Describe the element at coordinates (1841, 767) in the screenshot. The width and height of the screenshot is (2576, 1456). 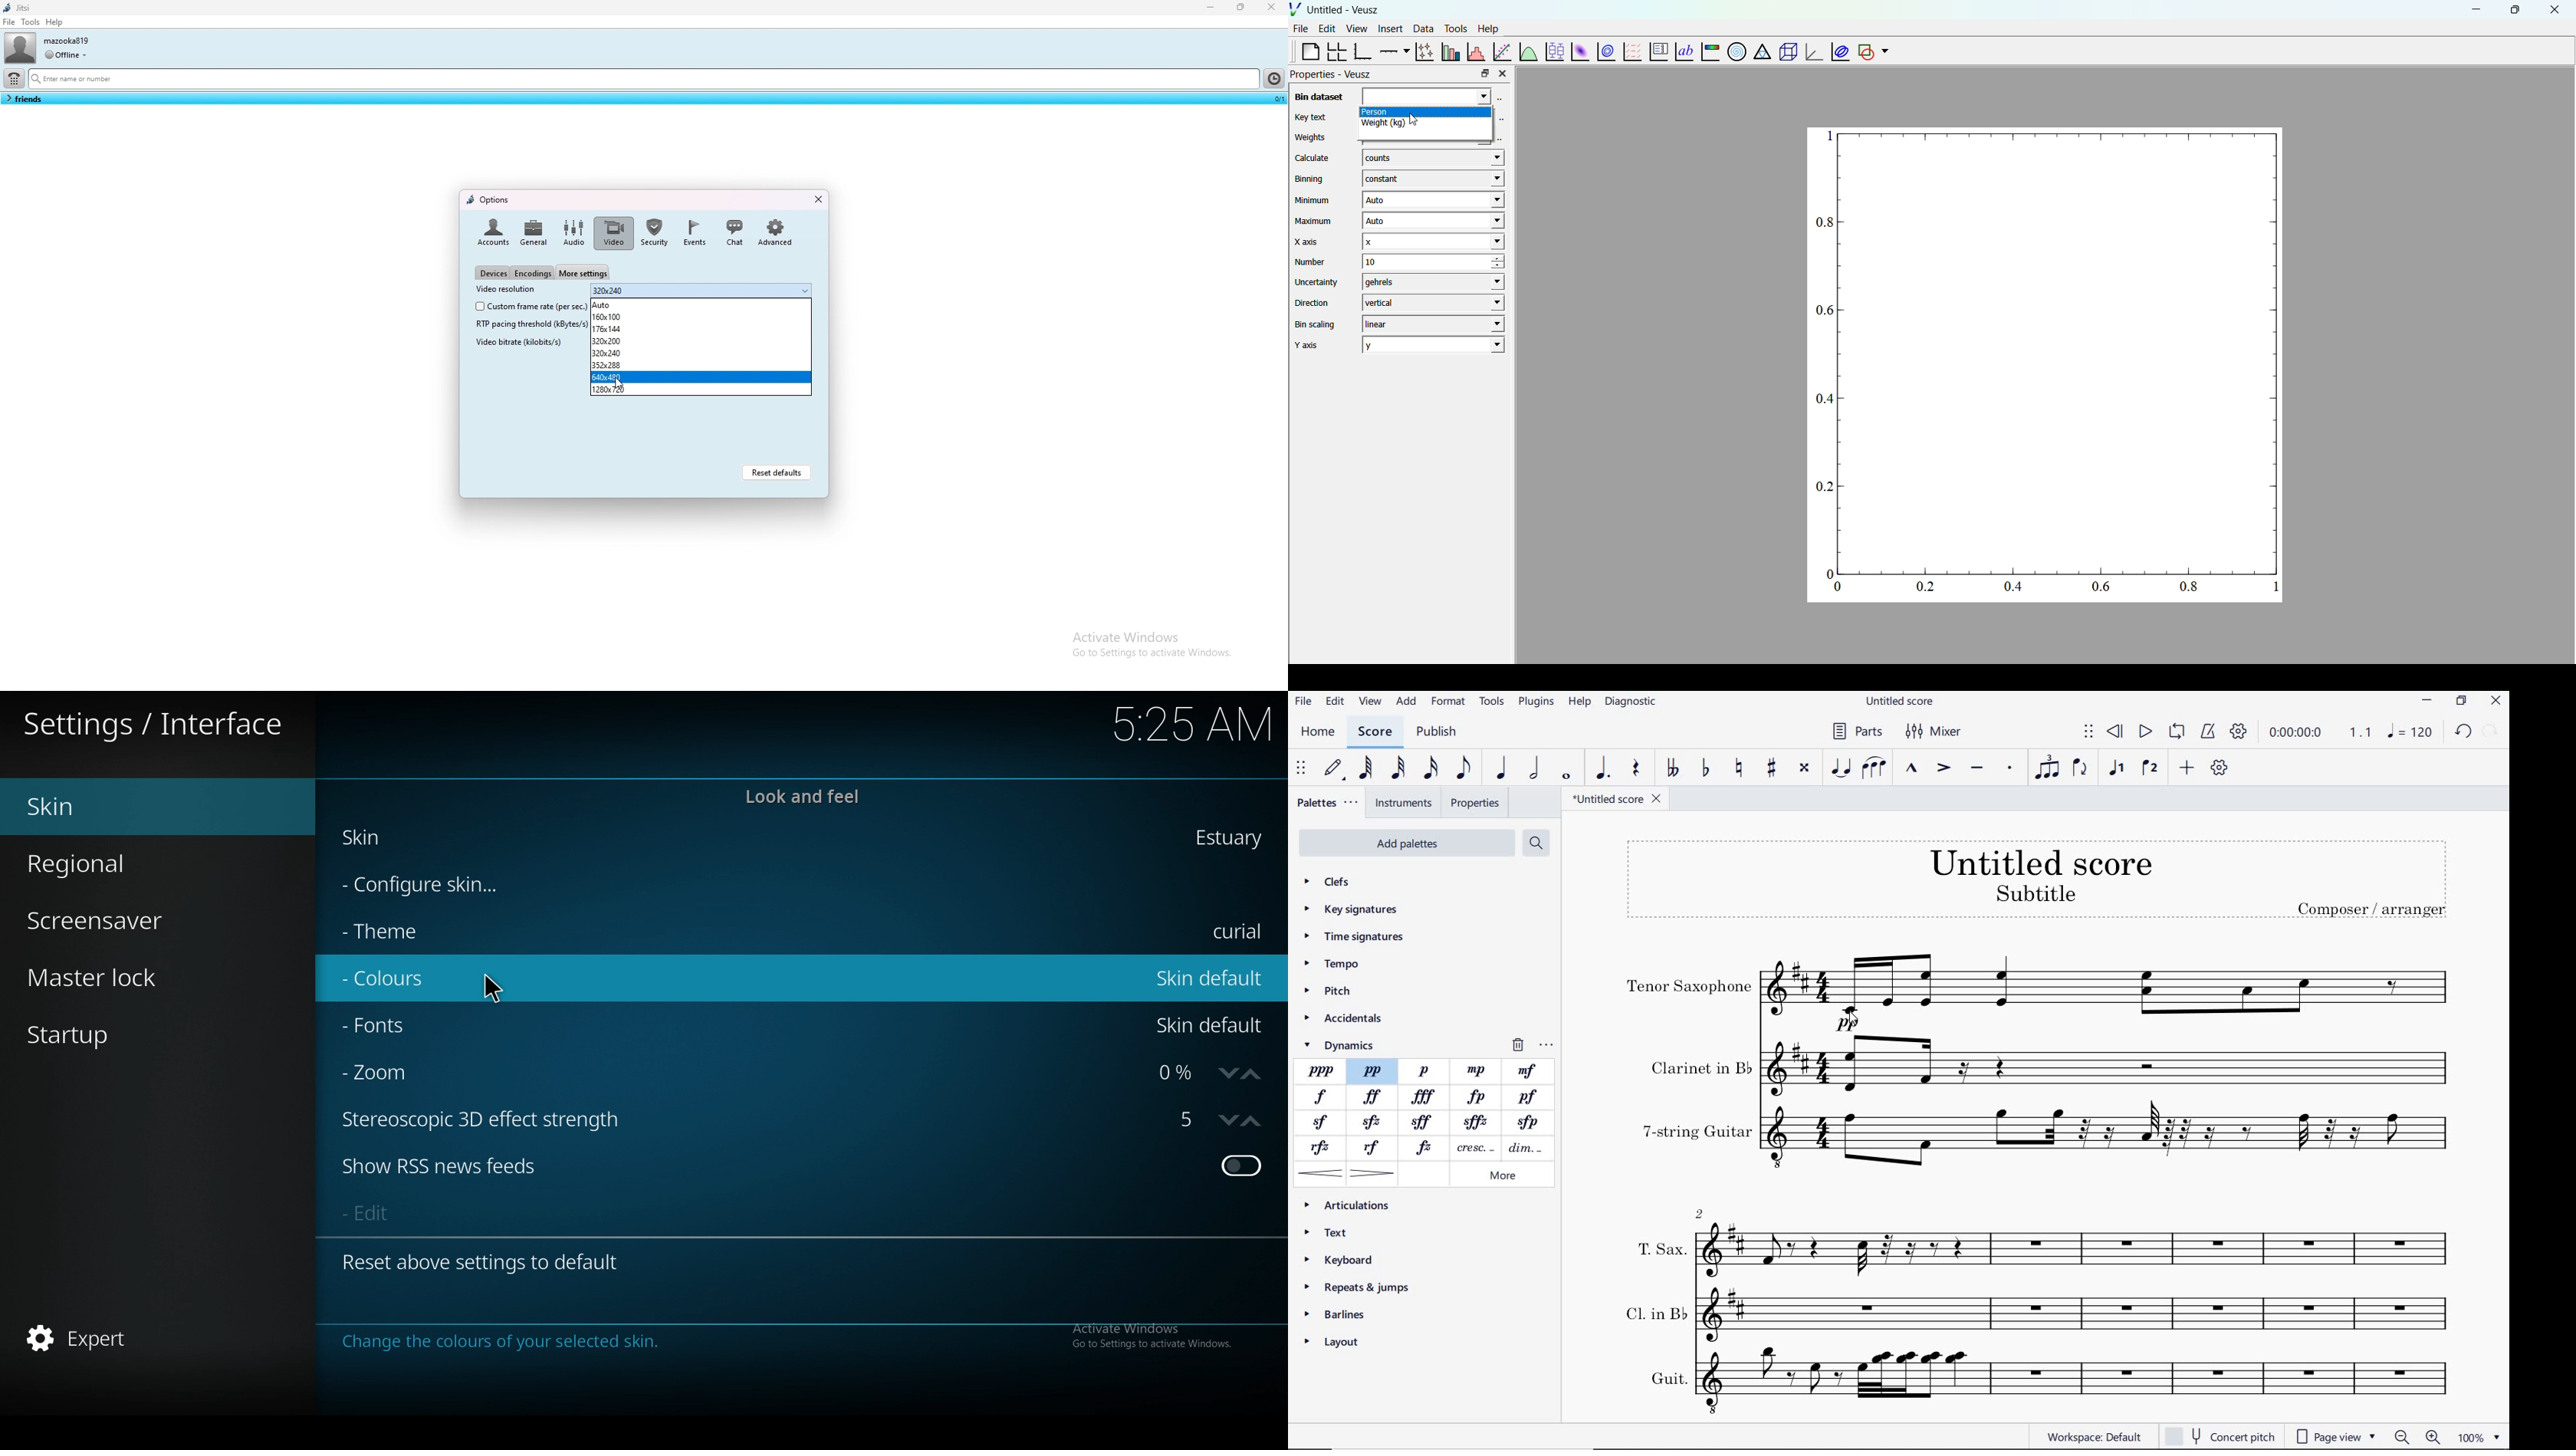
I see `TIE` at that location.